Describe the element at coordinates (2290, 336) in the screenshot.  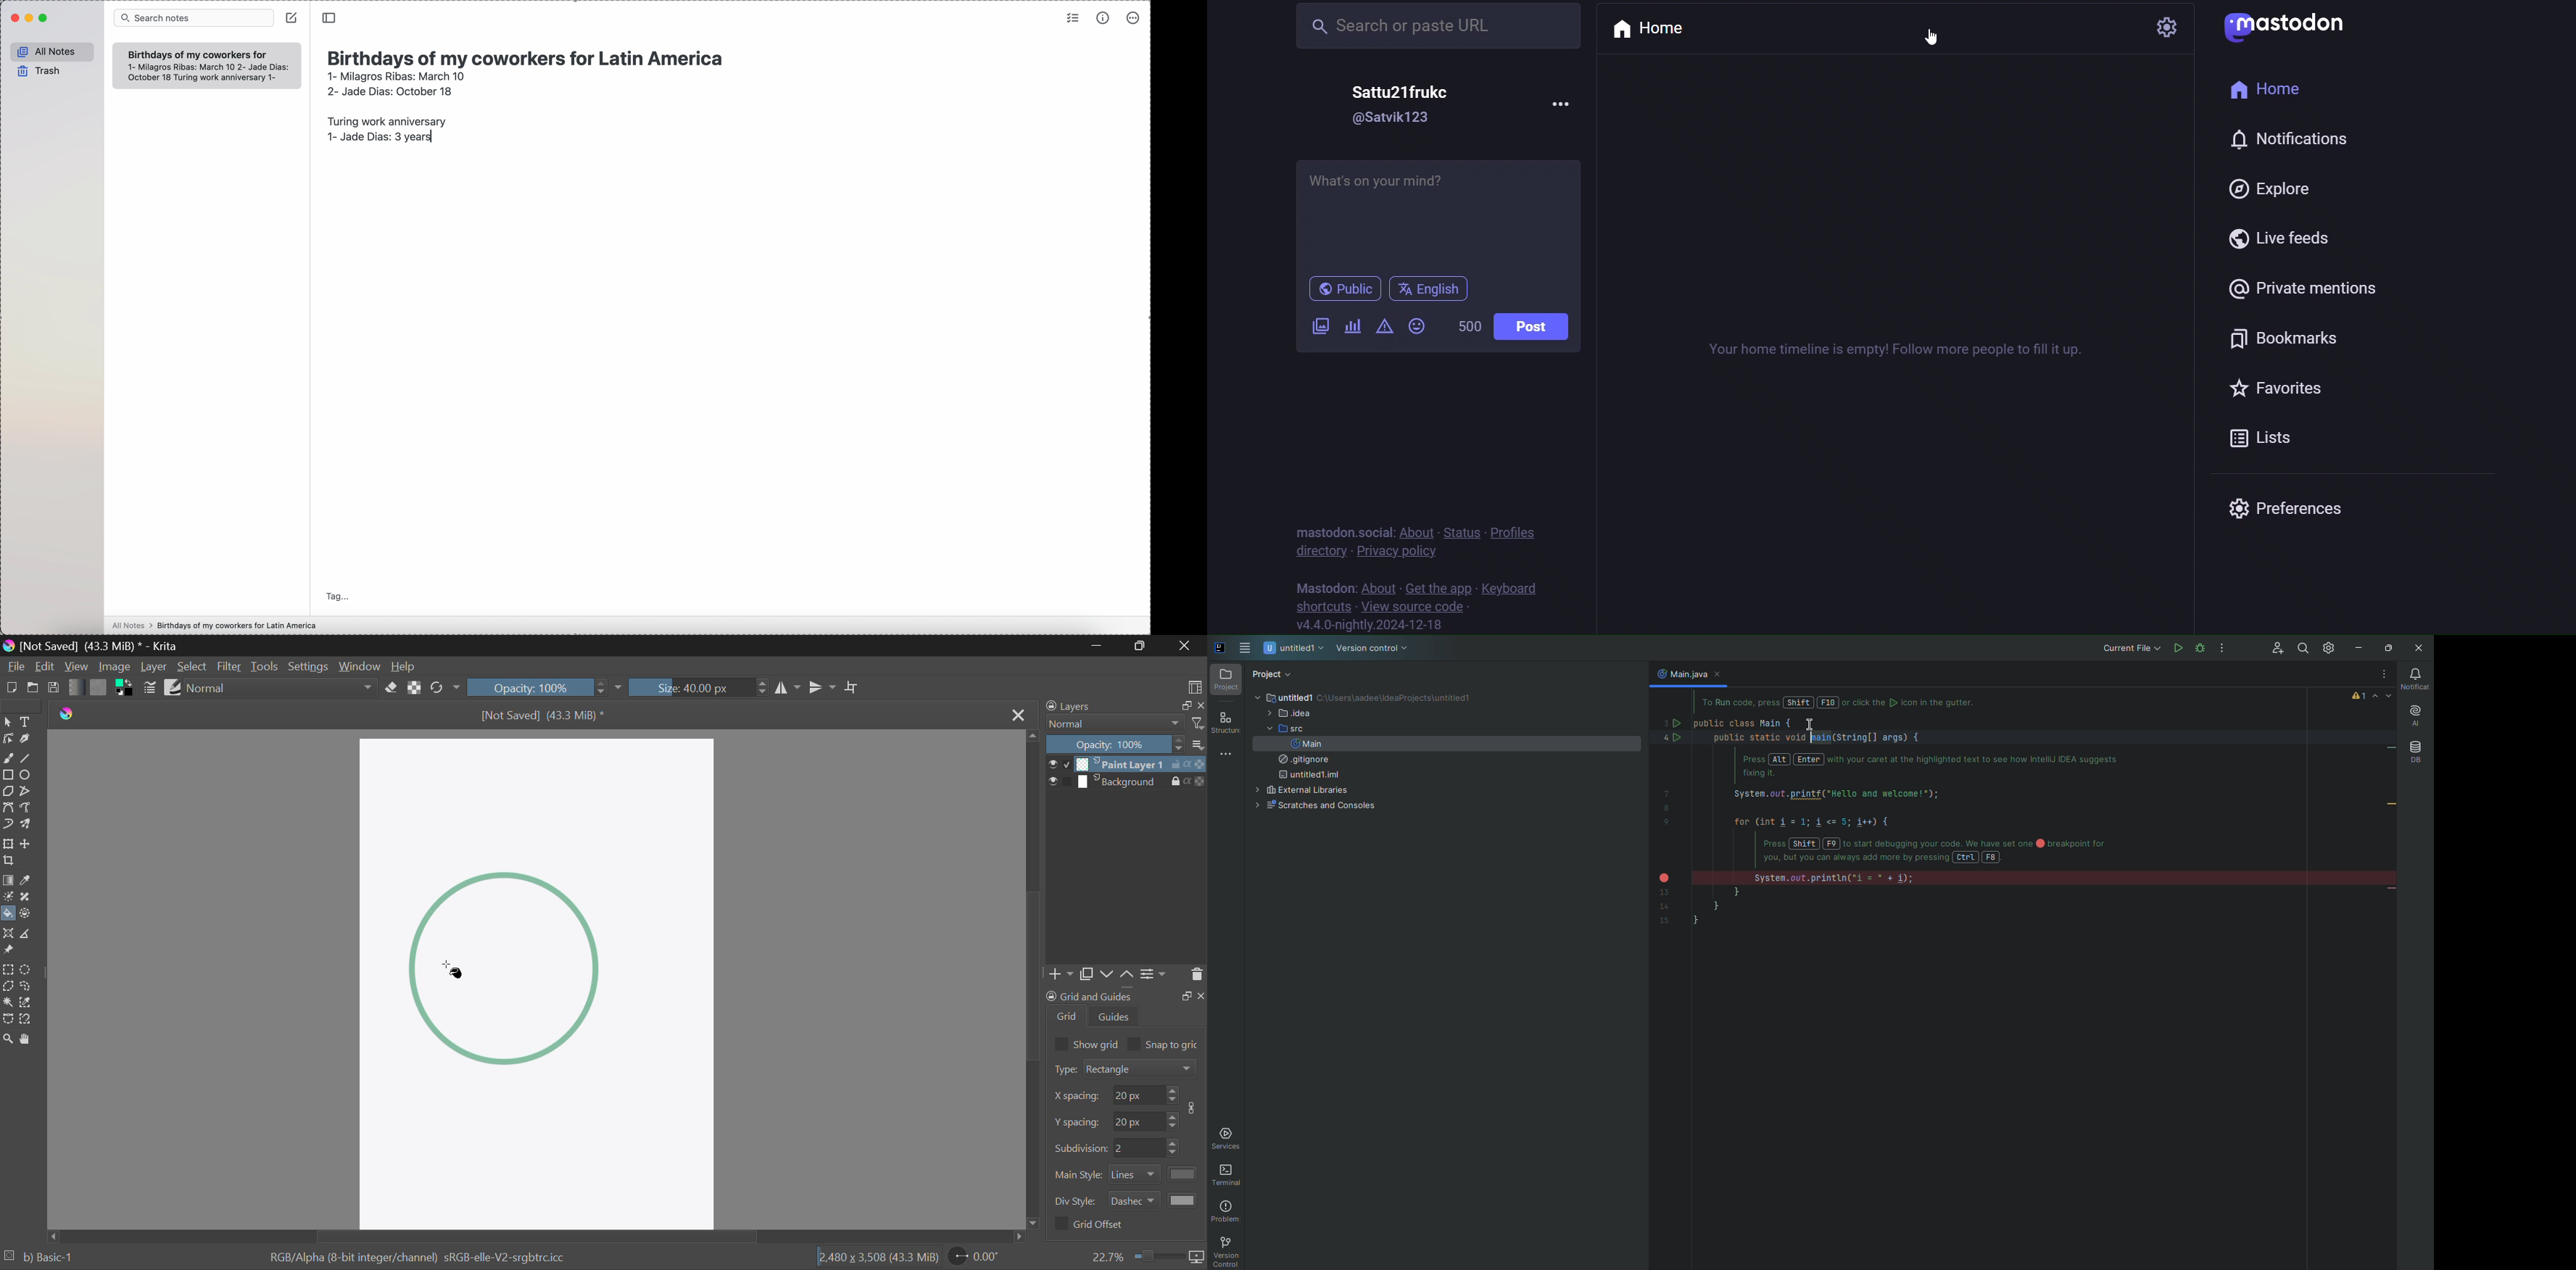
I see `bookmark` at that location.